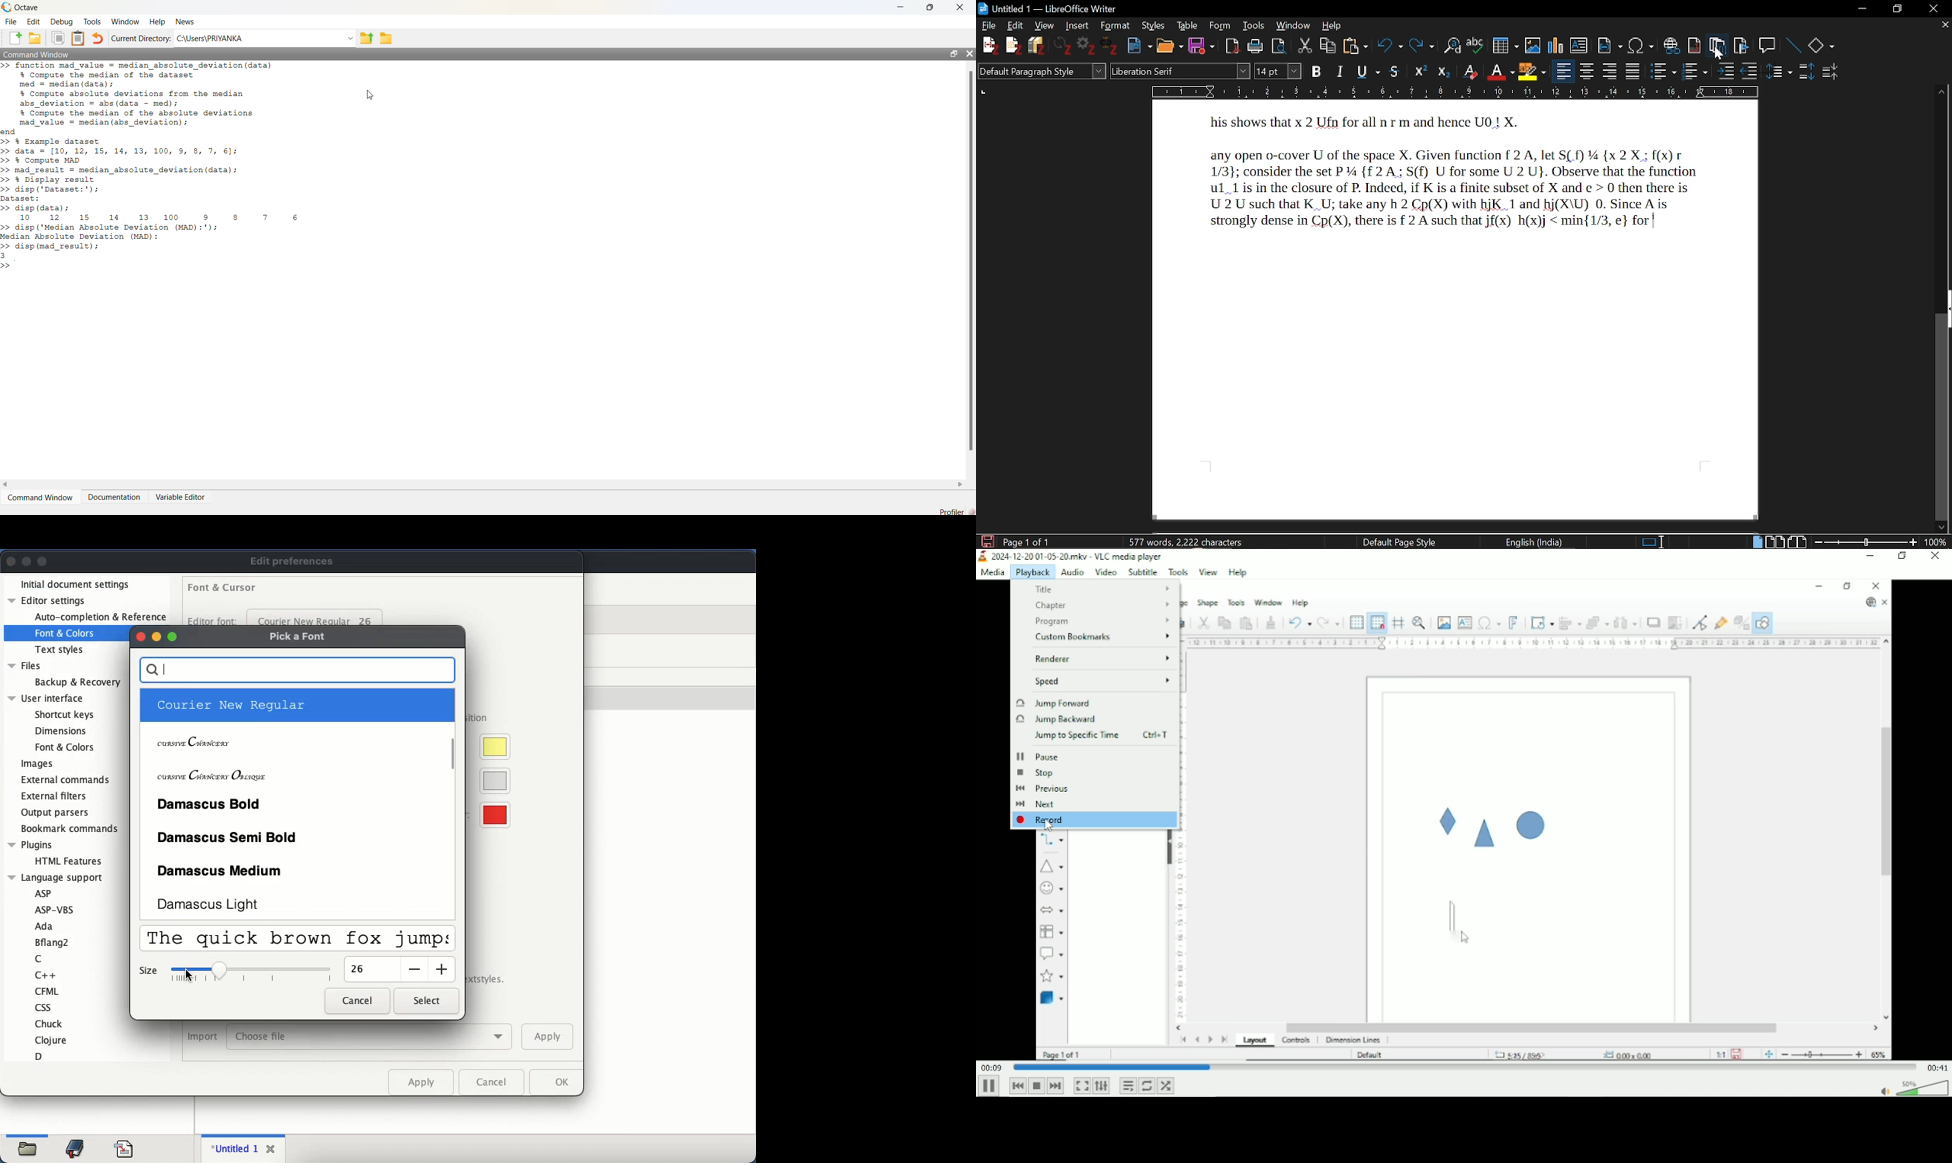  I want to click on editor settings, so click(48, 601).